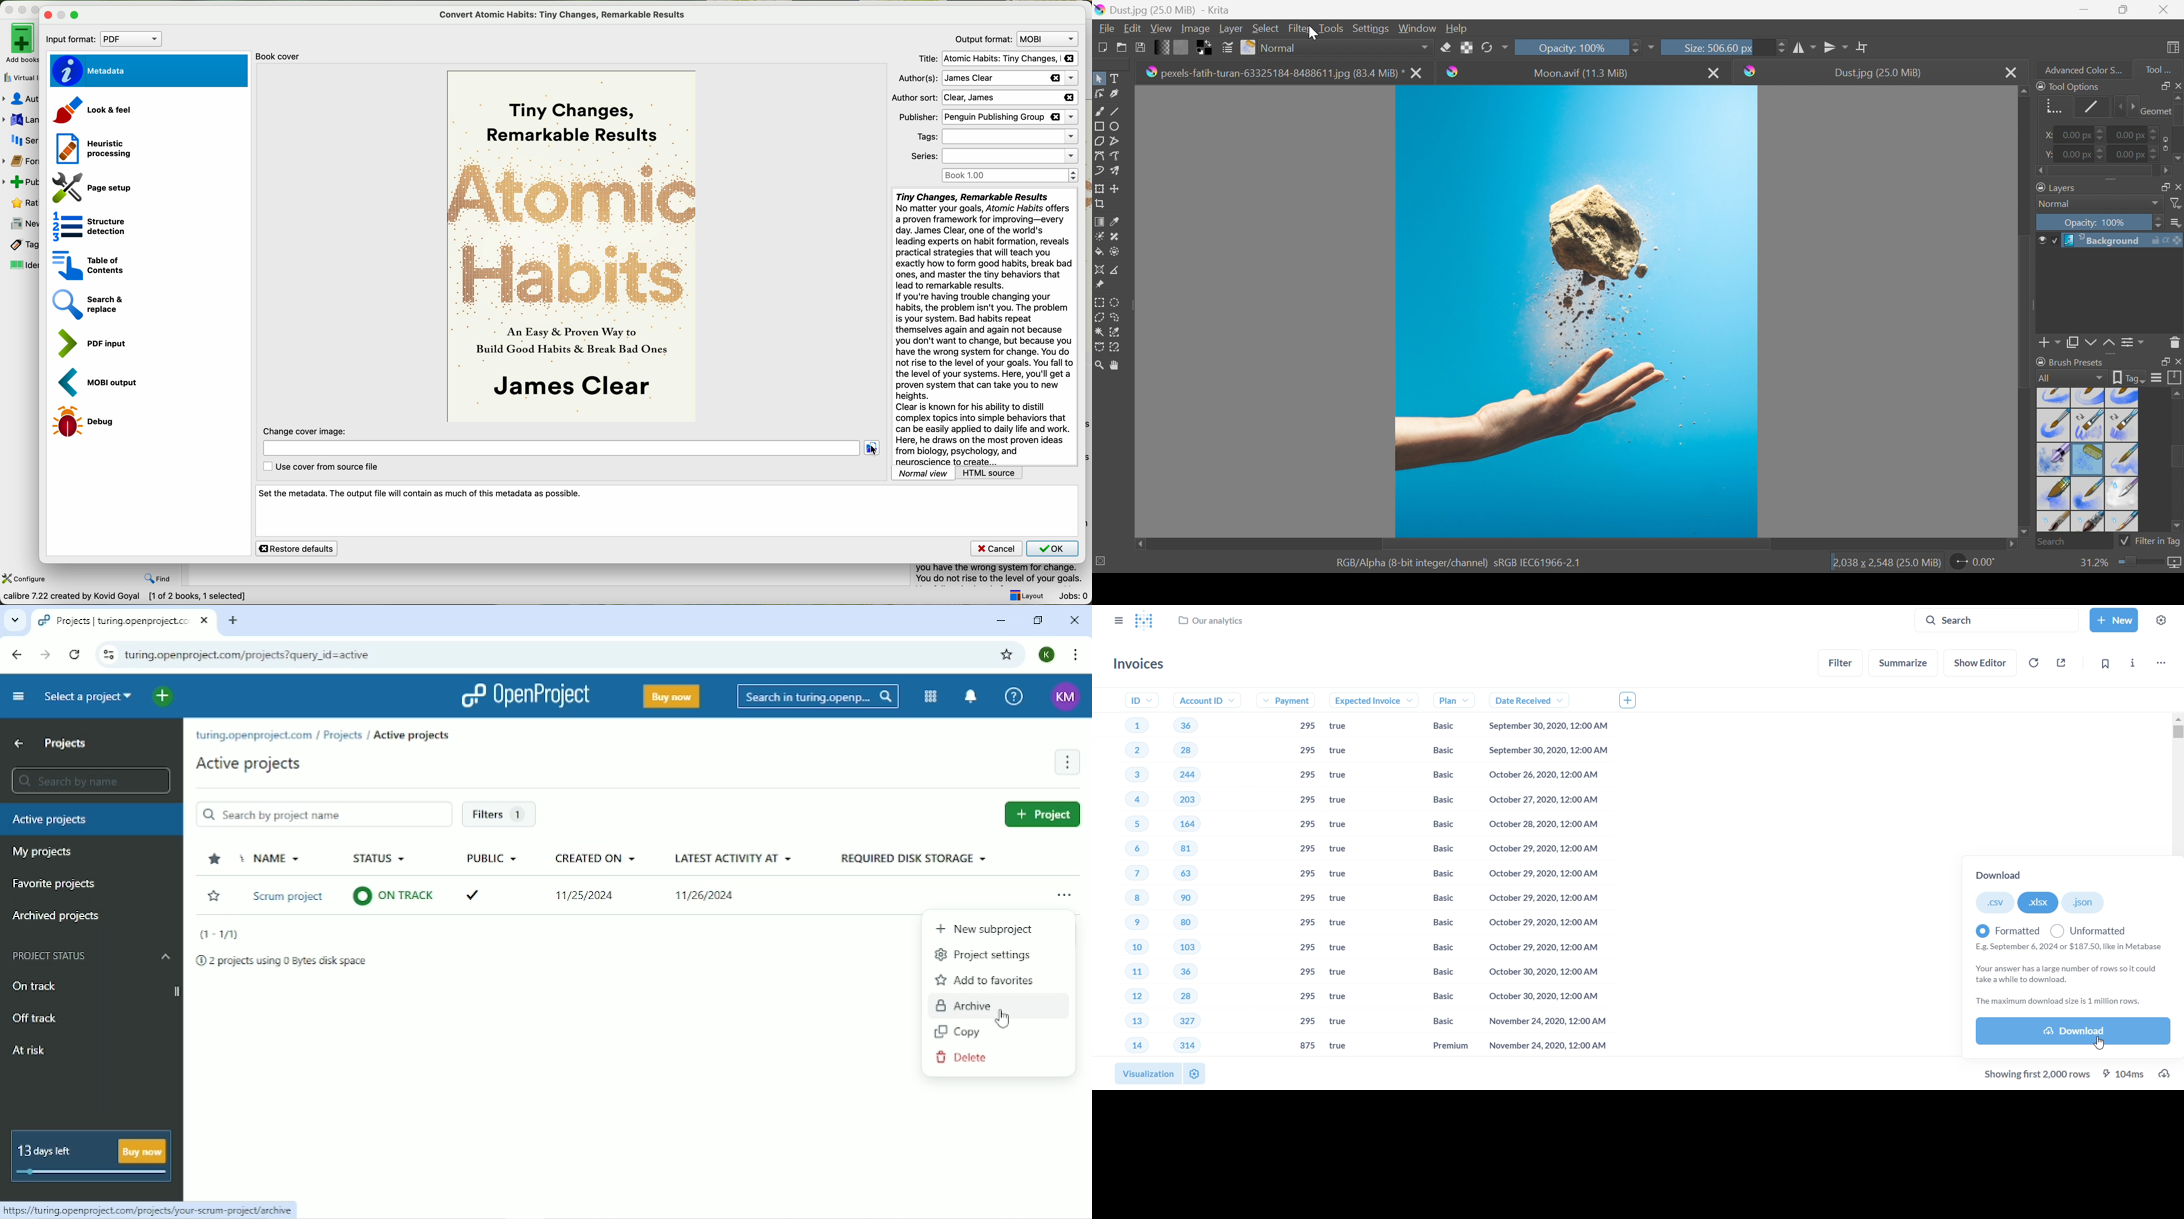  I want to click on Projects | turing.openproject.com, so click(122, 621).